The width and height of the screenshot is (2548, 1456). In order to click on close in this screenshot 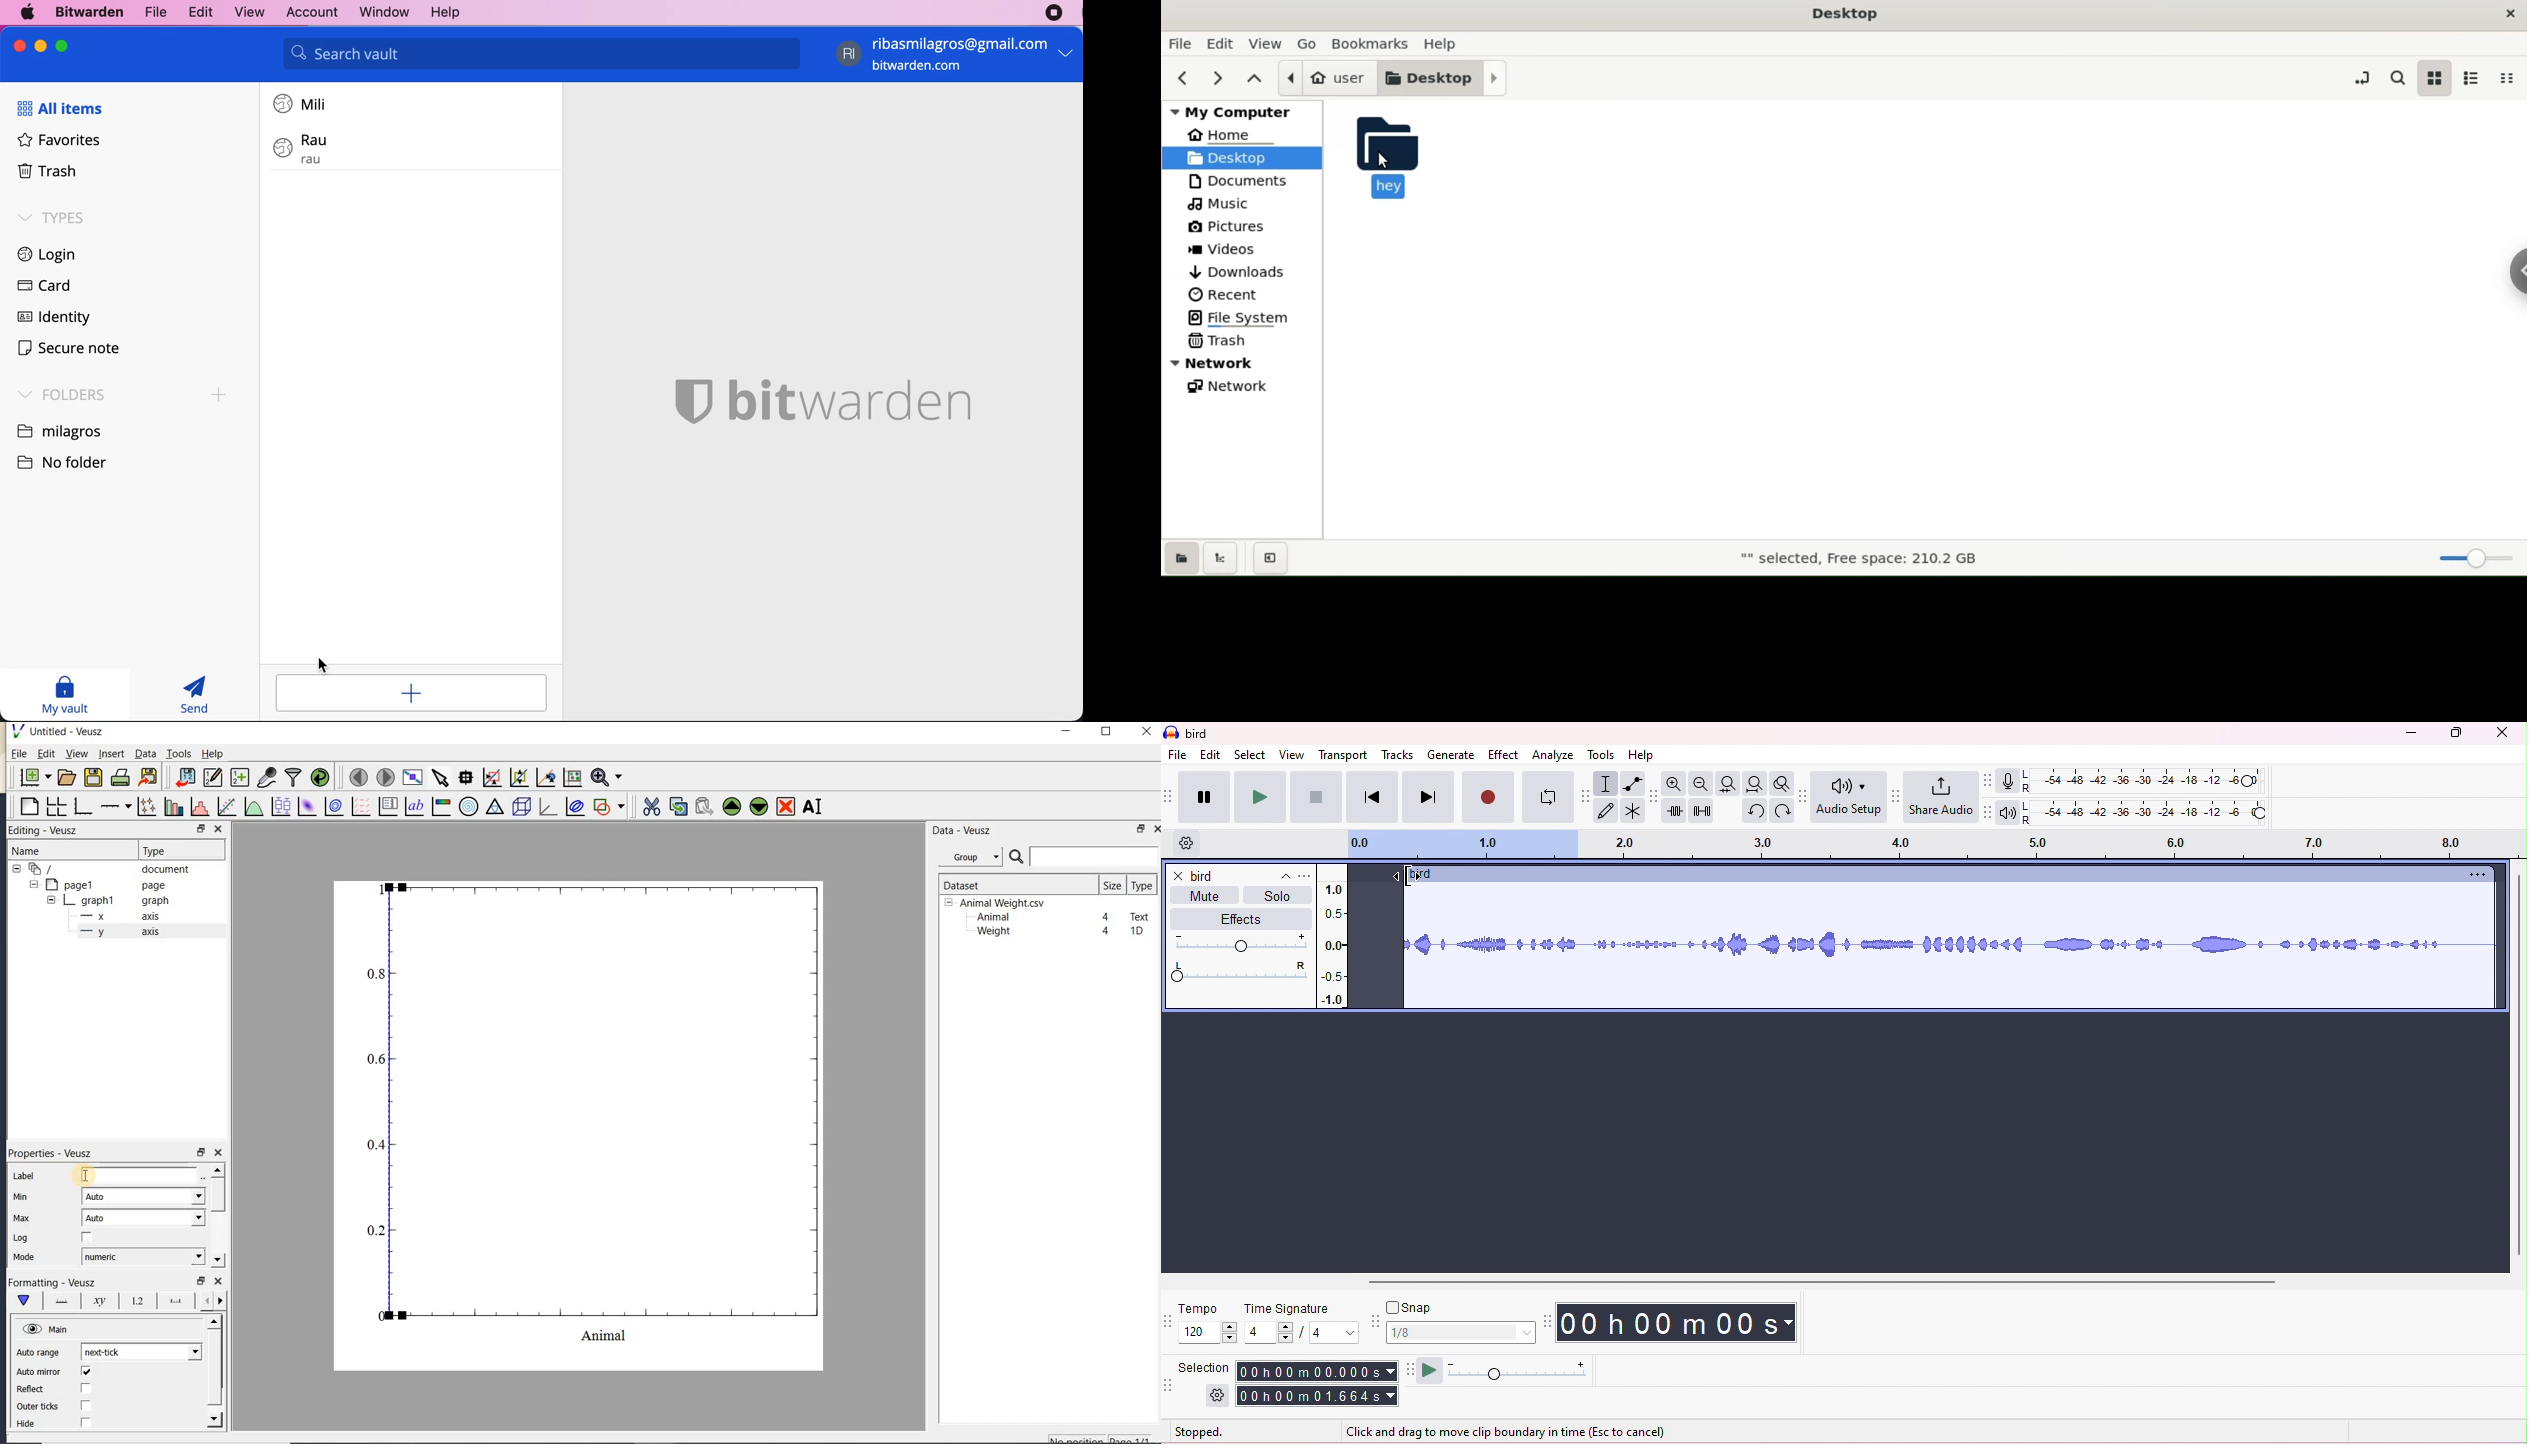, I will do `click(219, 1281)`.